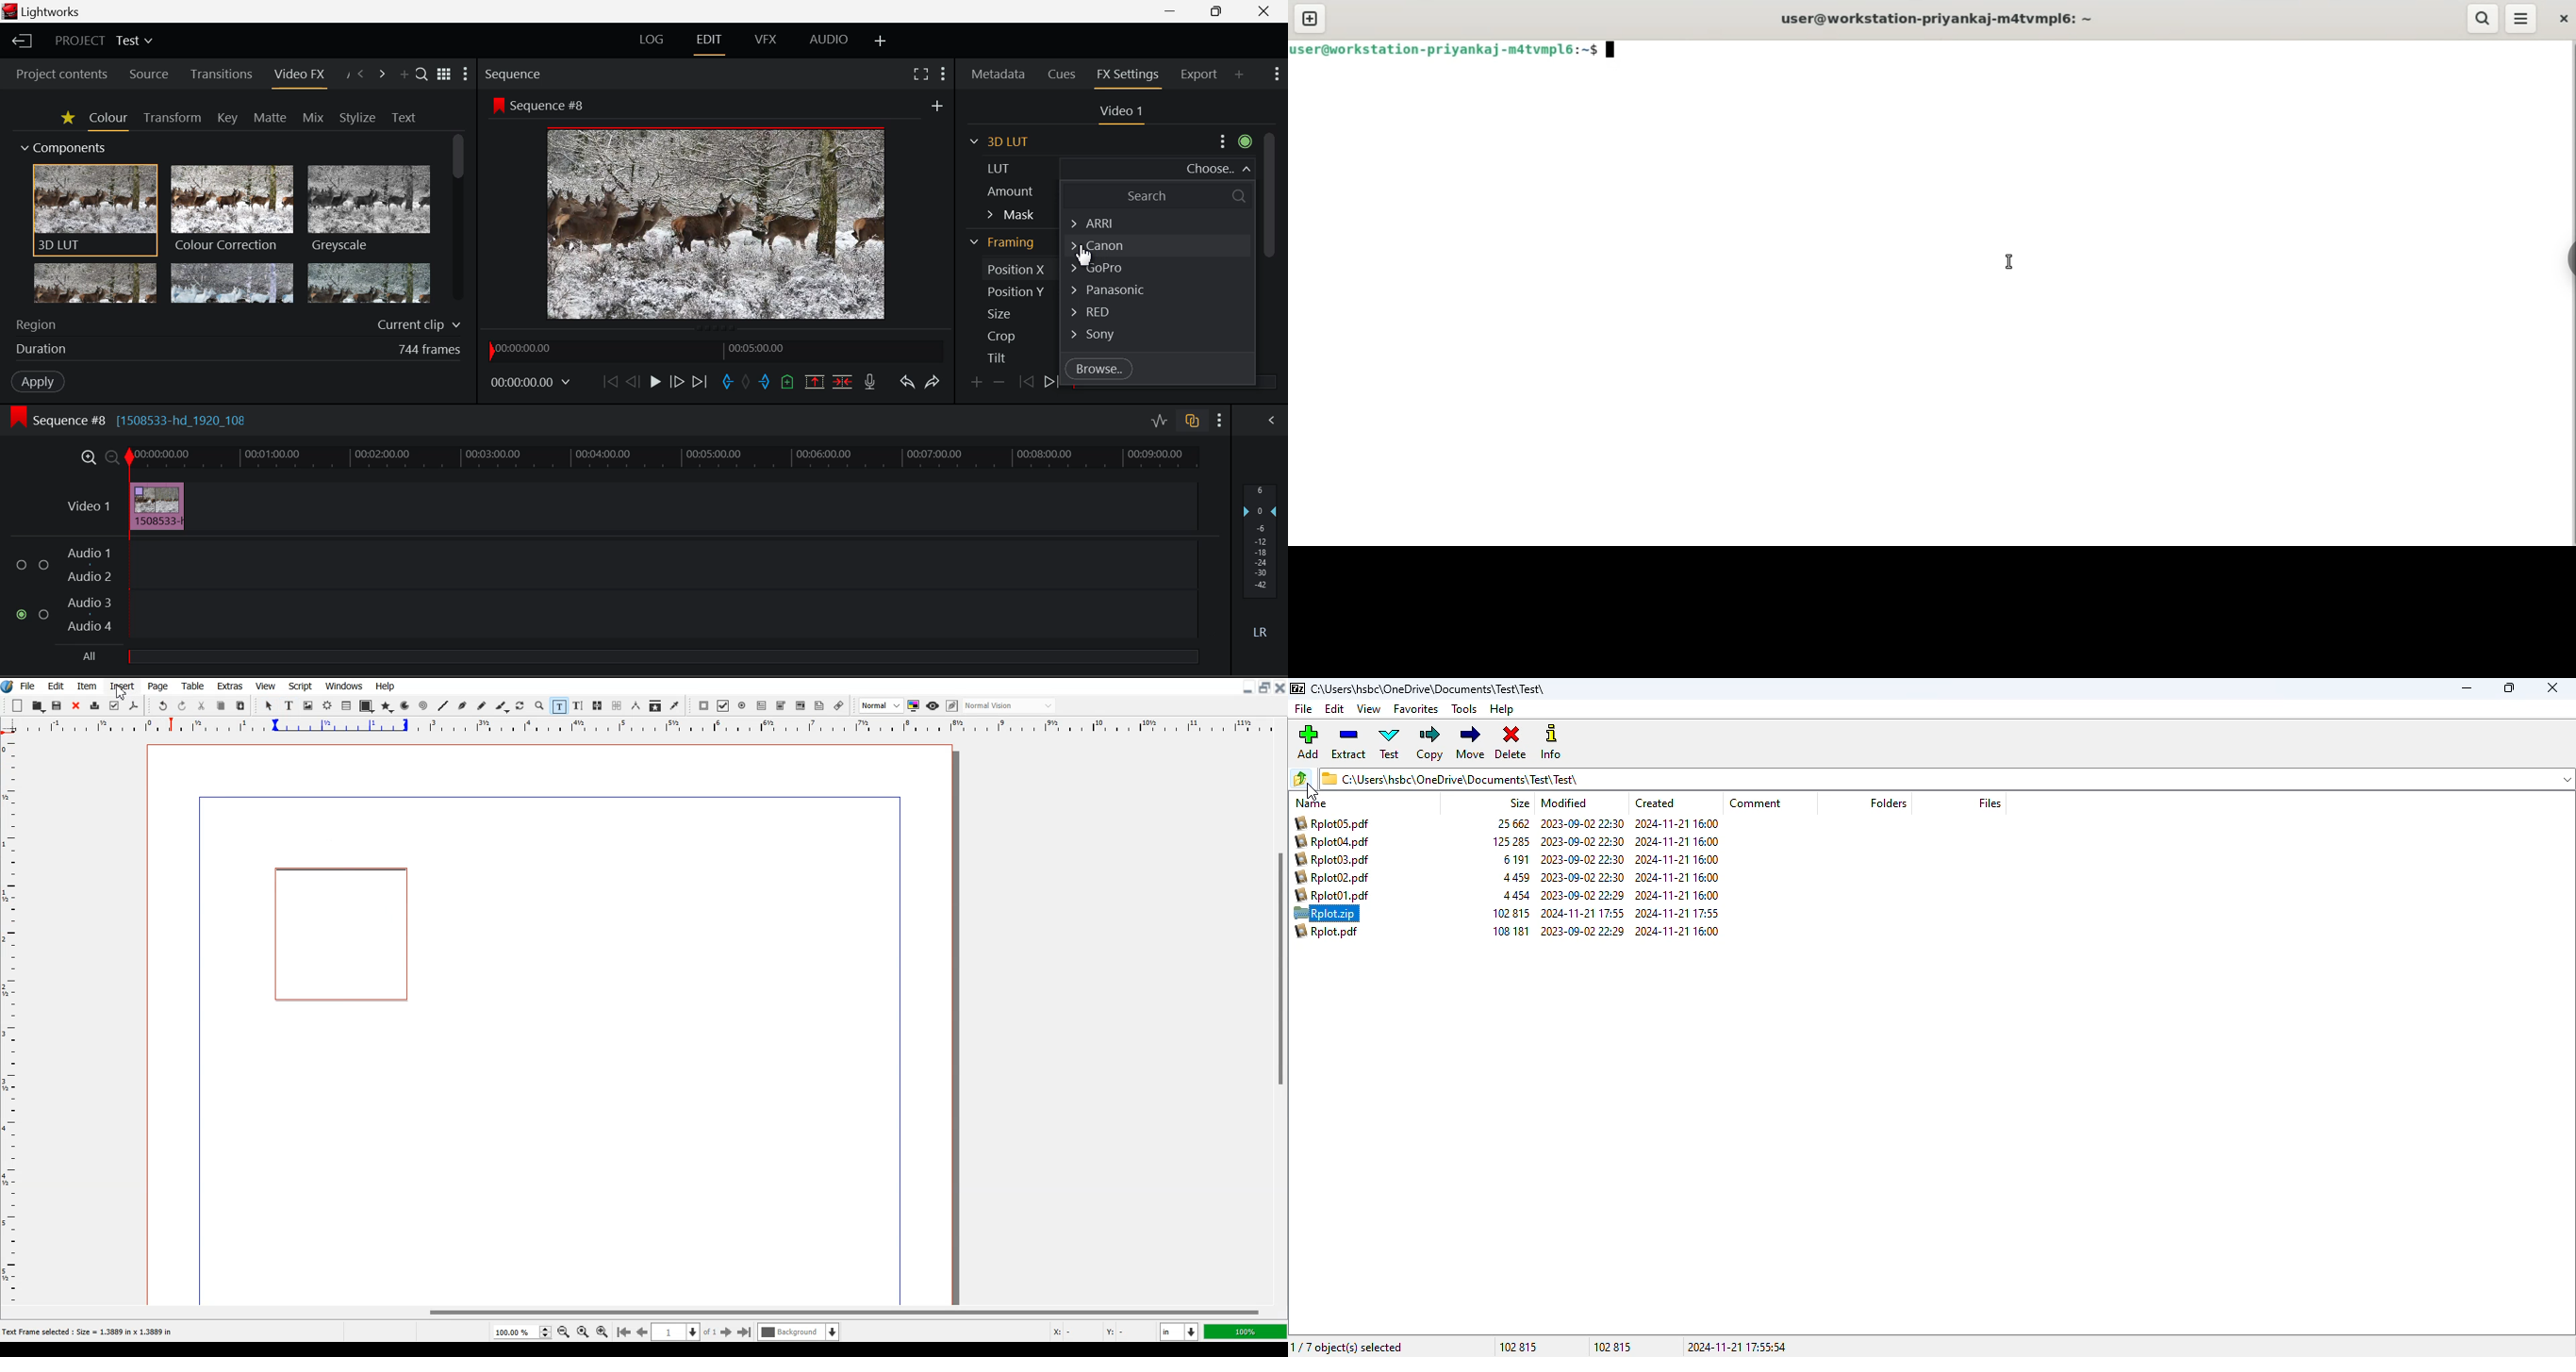  I want to click on Script, so click(301, 685).